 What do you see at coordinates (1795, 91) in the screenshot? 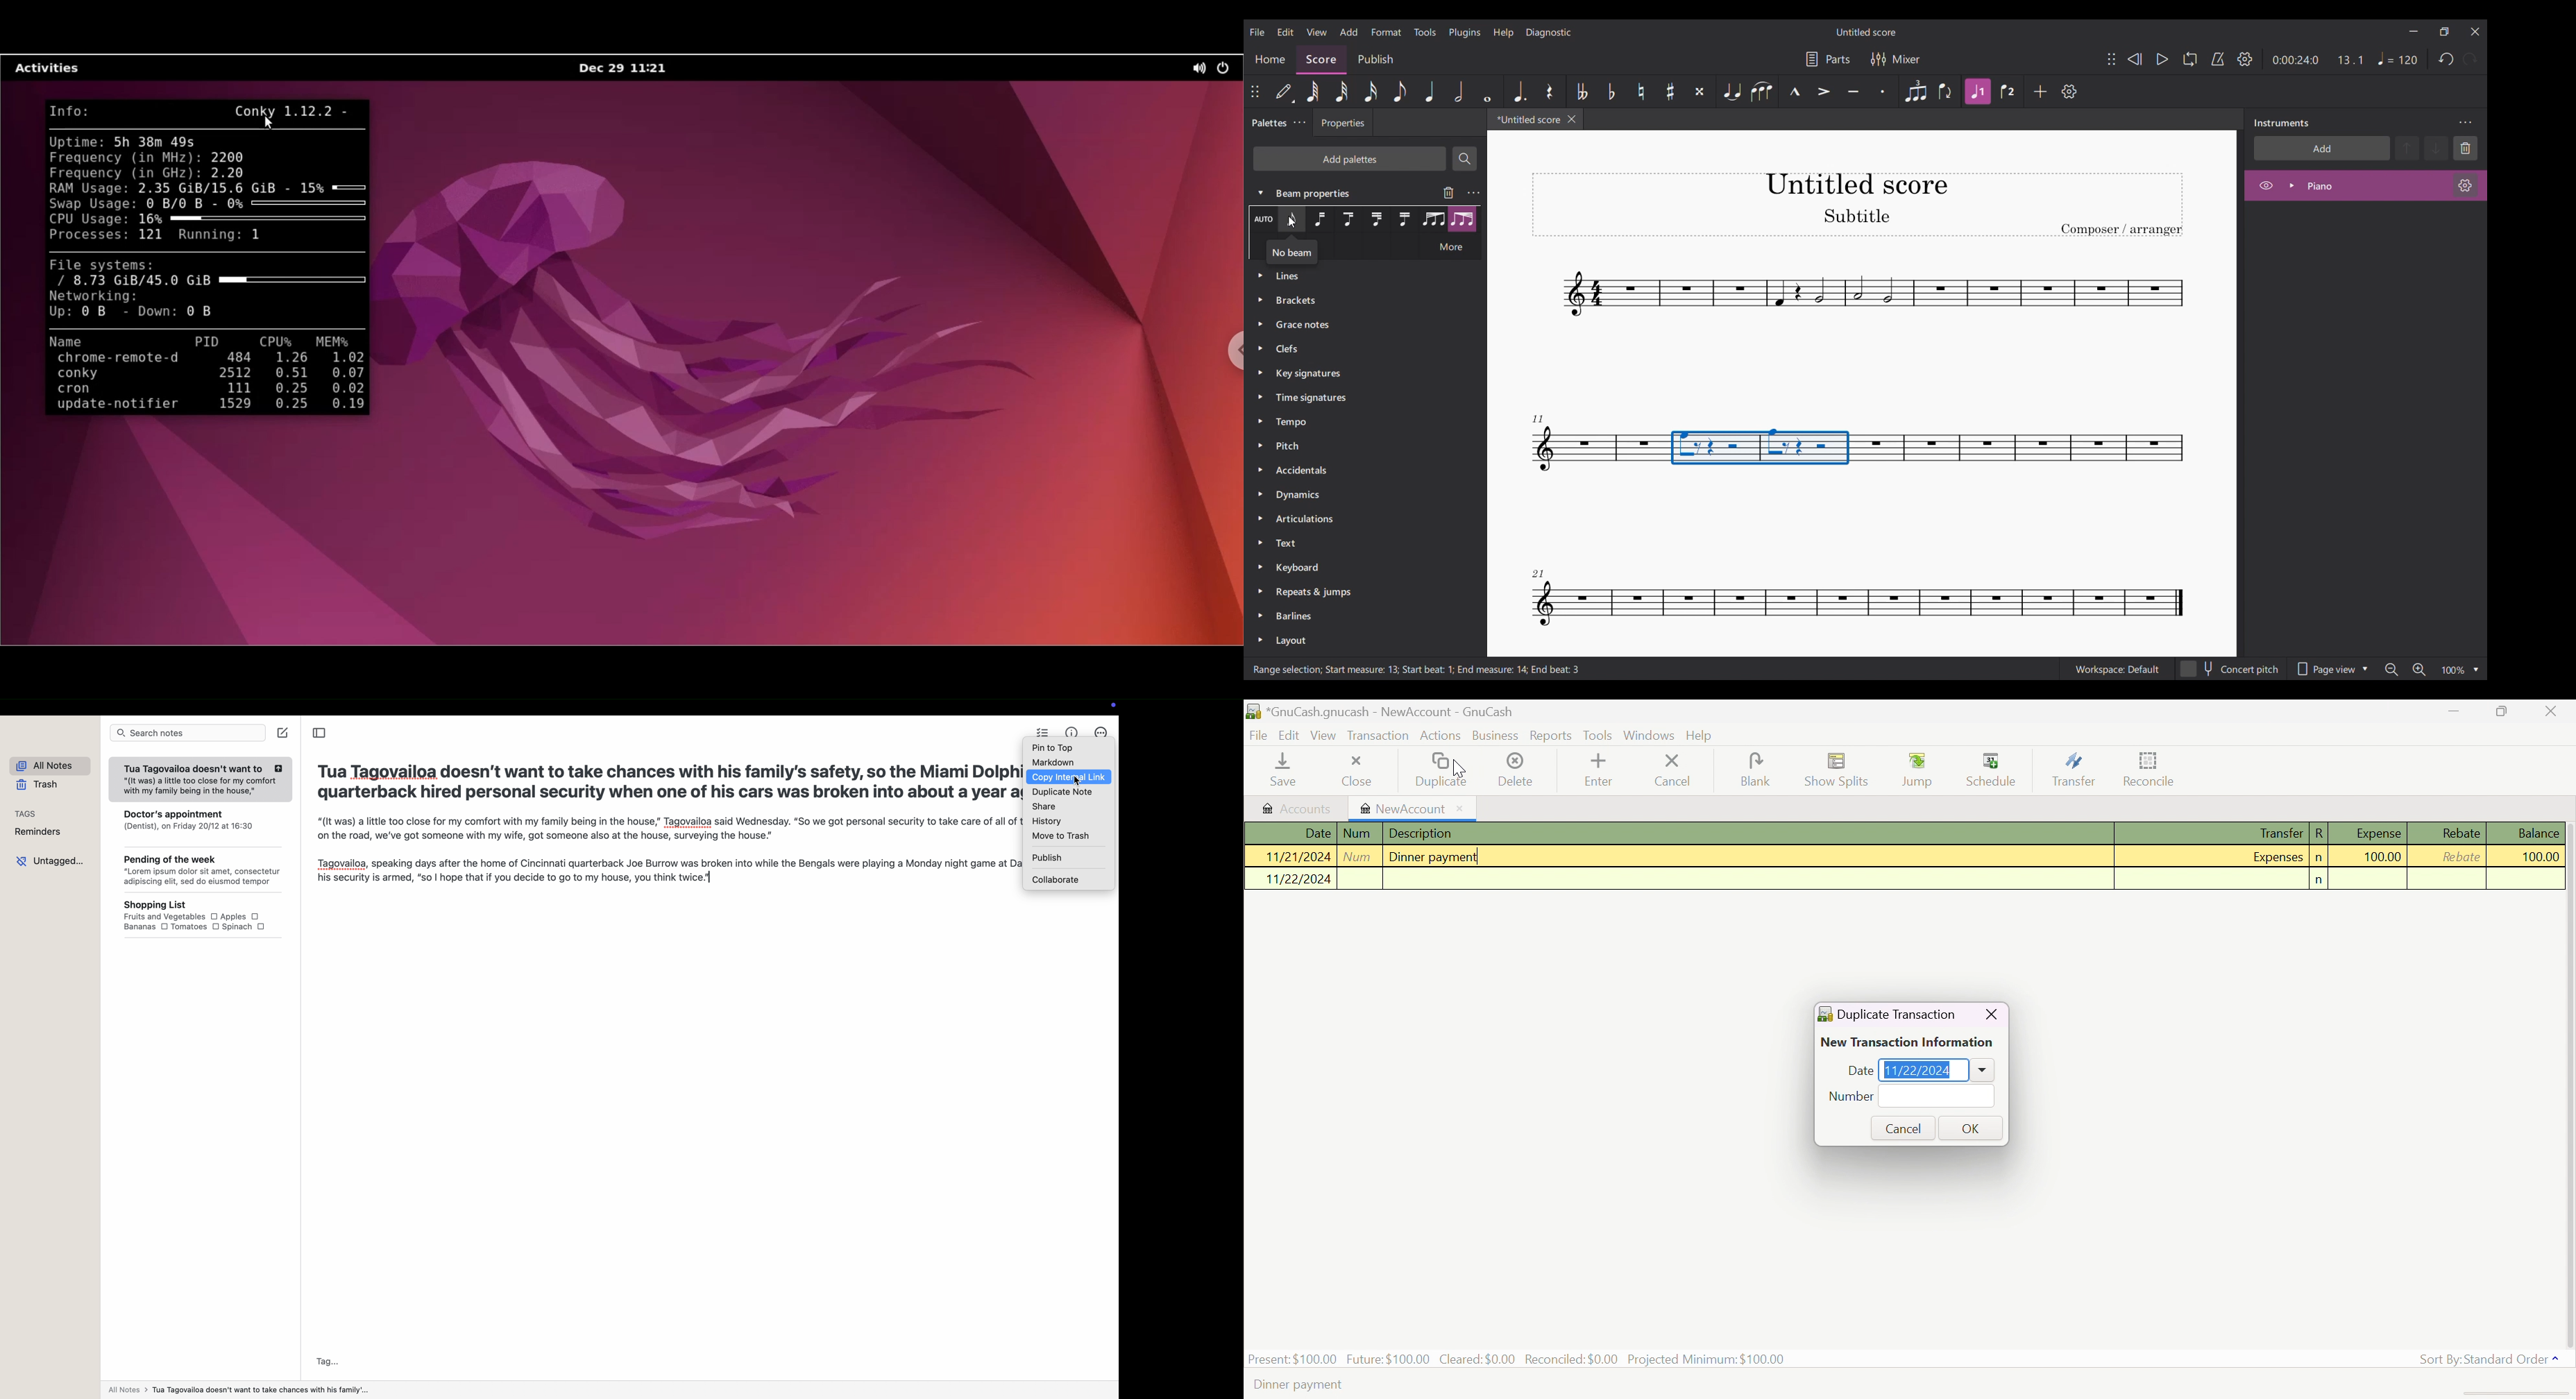
I see `Marcato` at bounding box center [1795, 91].